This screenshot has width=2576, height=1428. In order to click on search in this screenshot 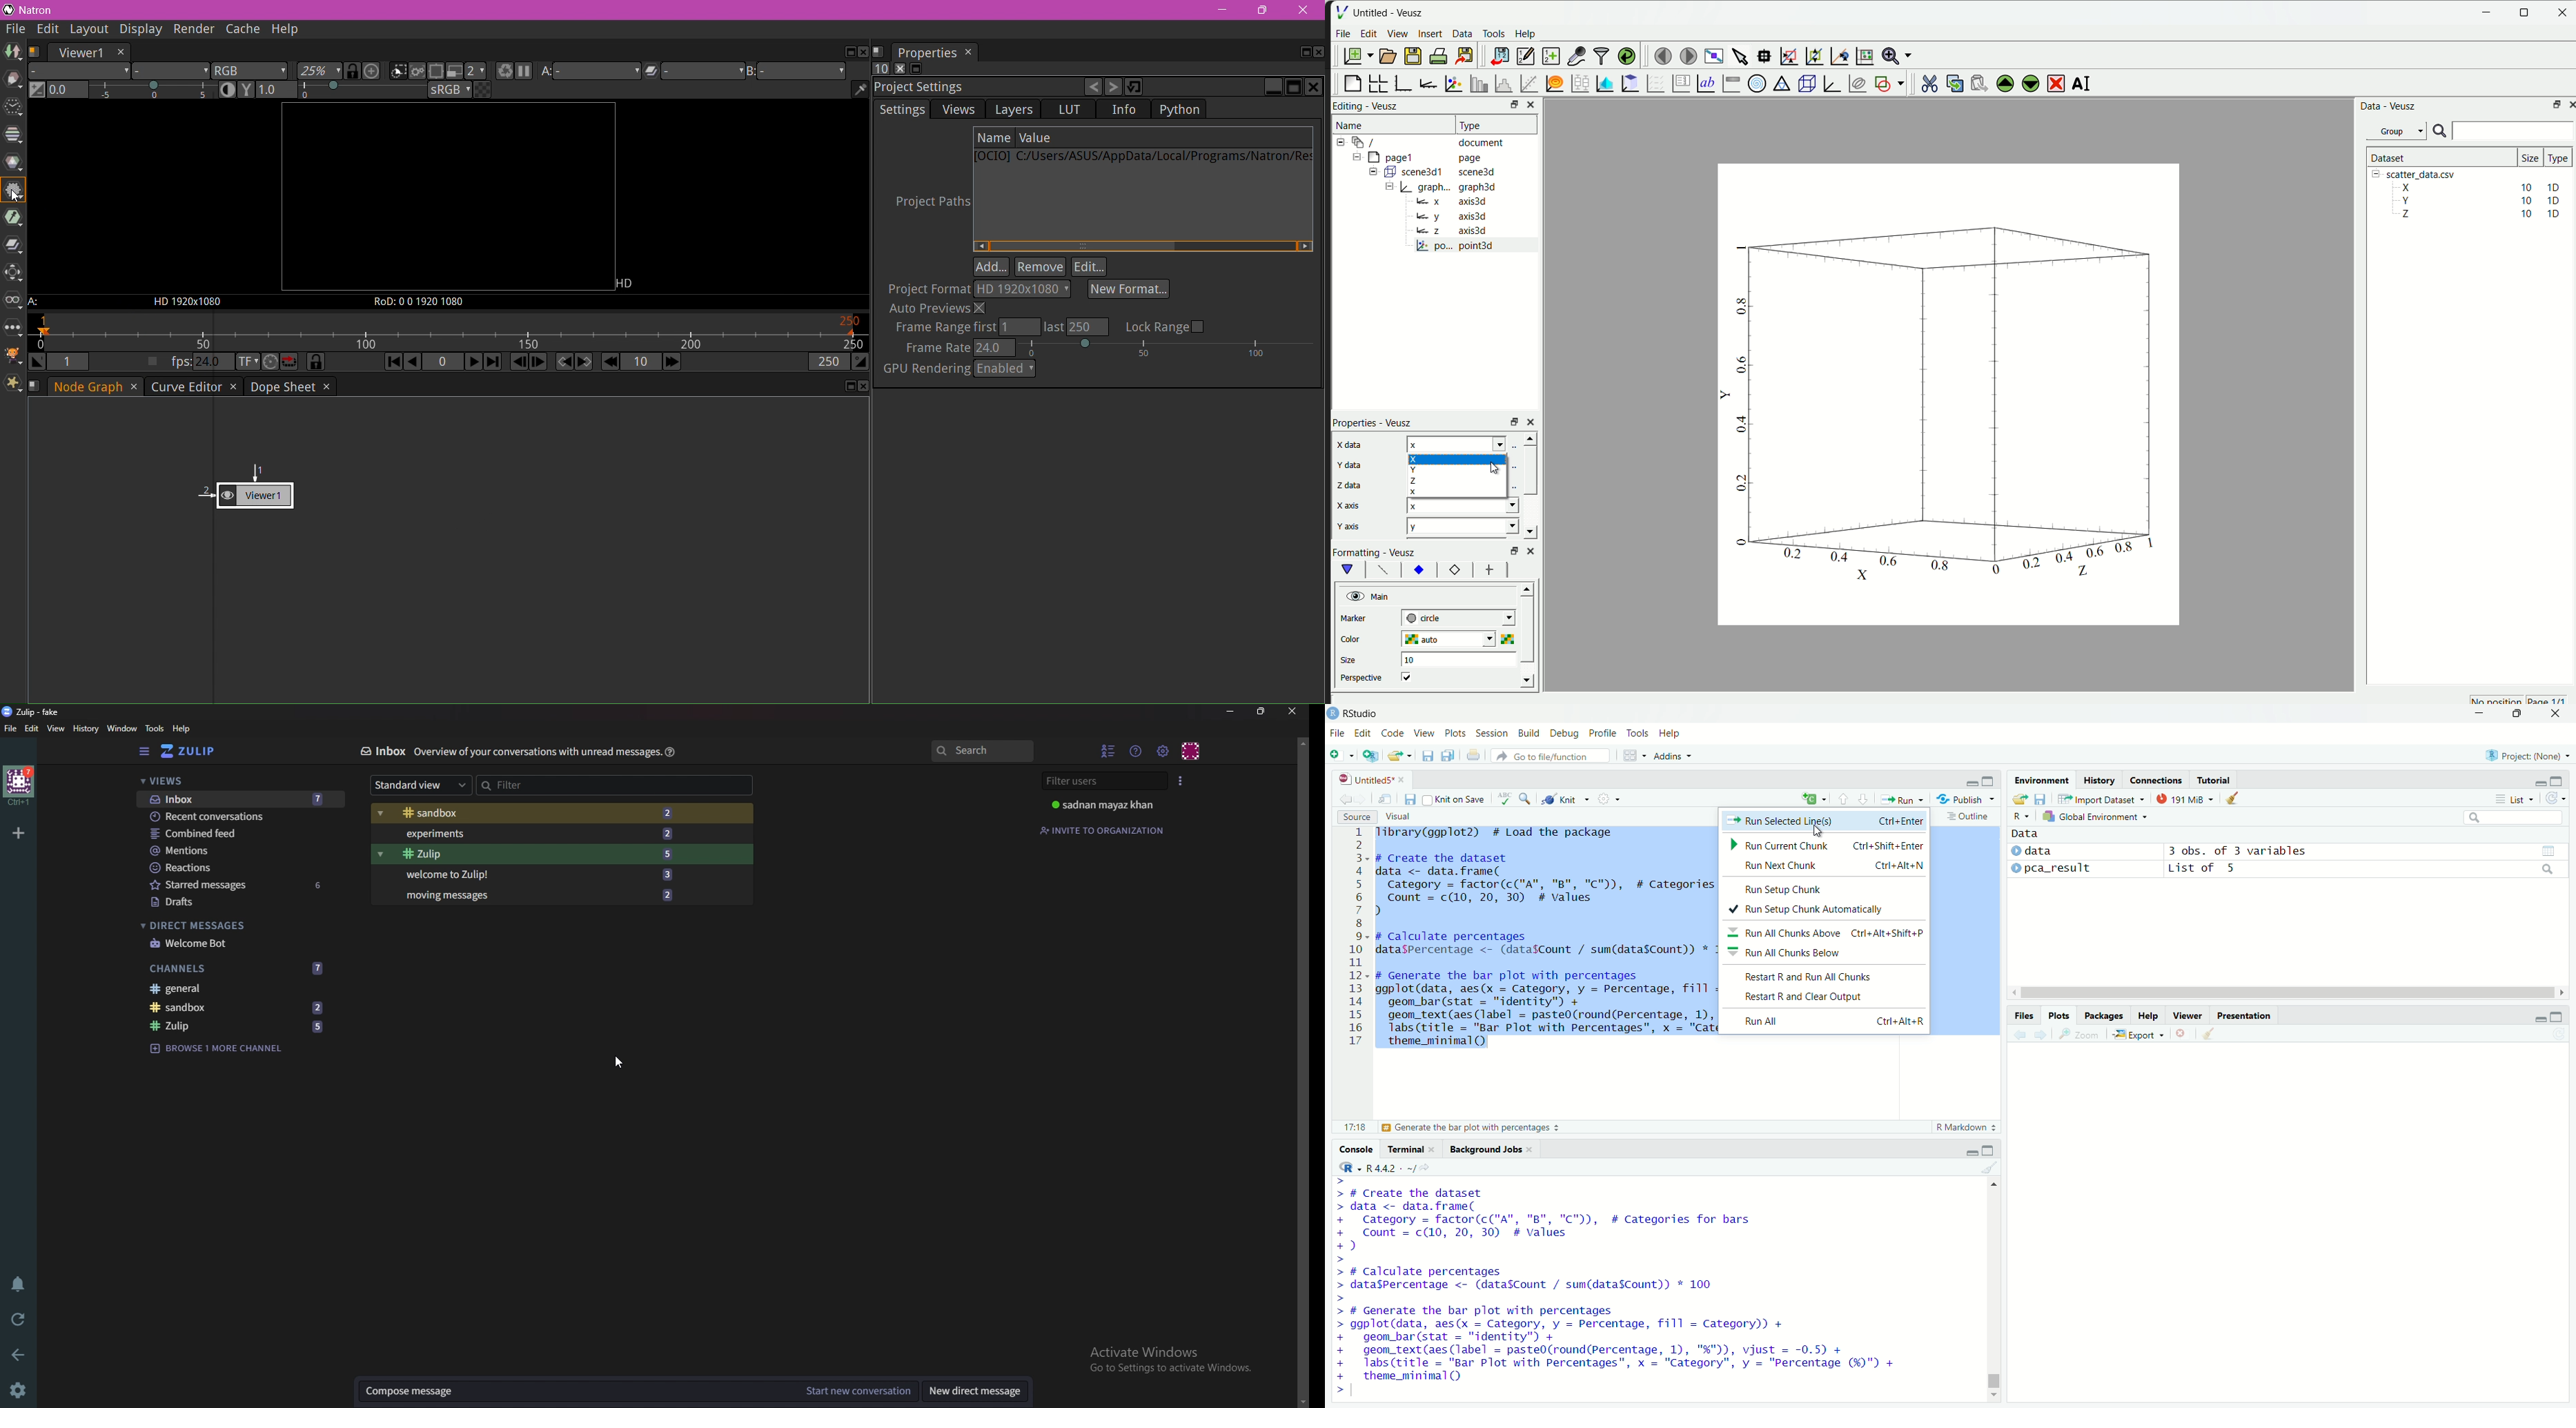, I will do `click(2512, 817)`.